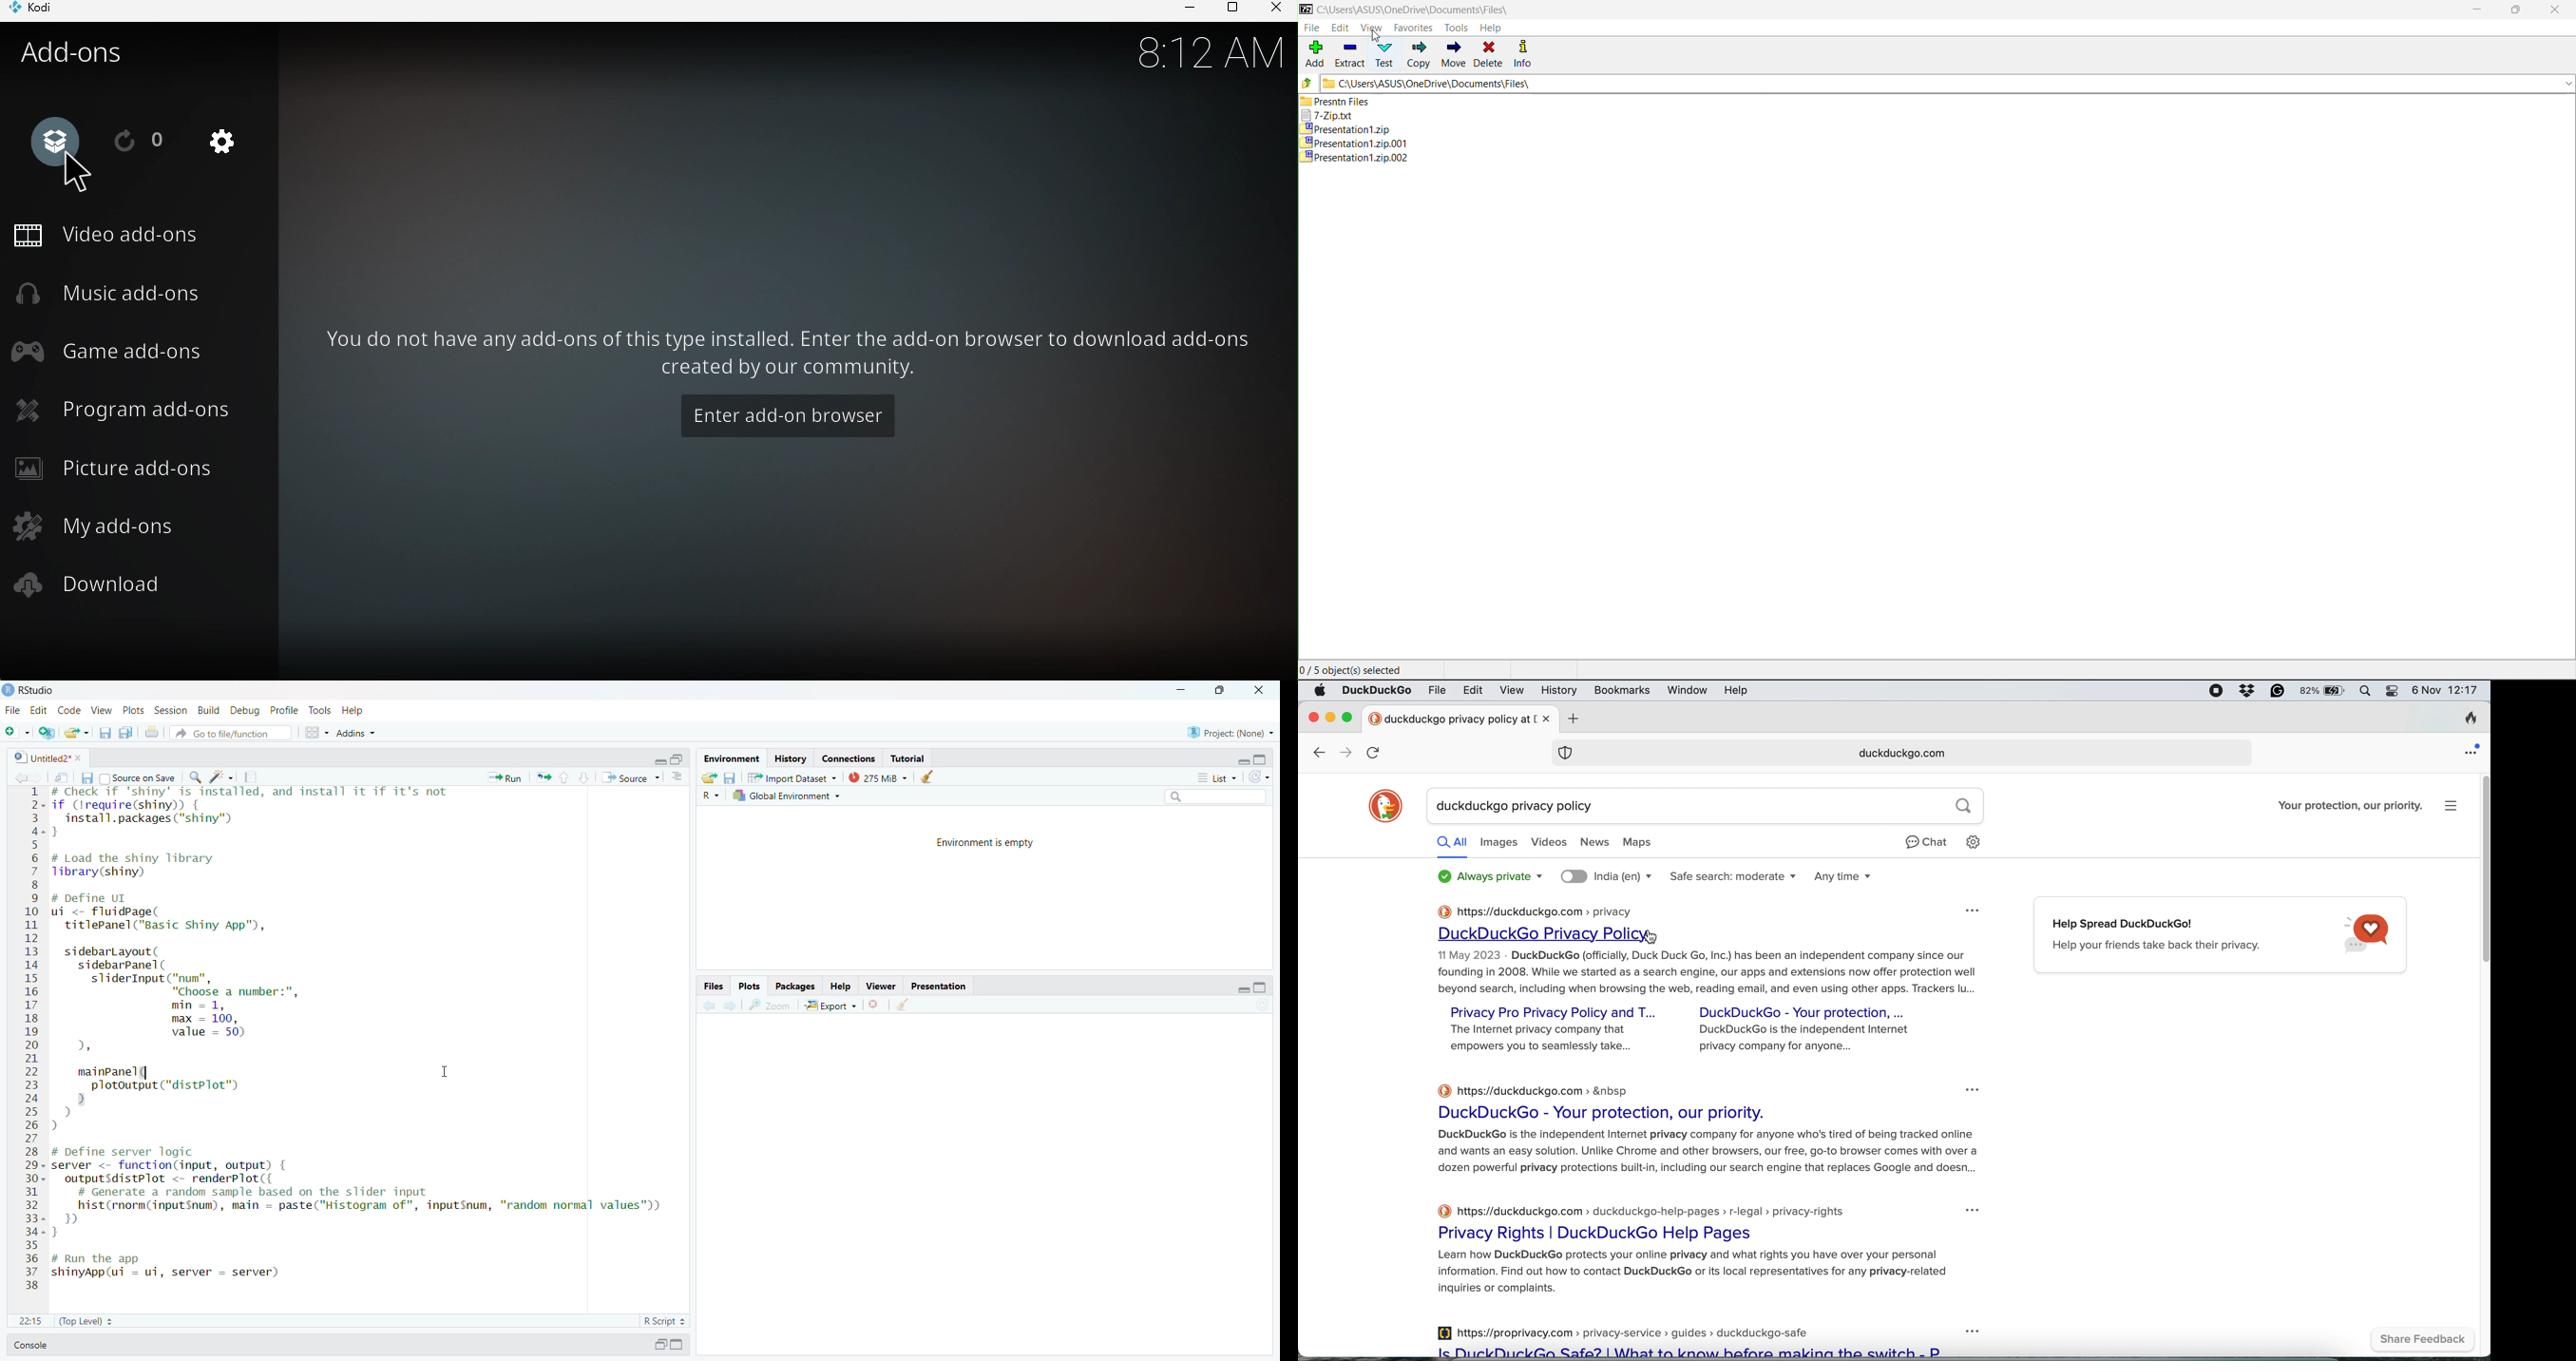 The image size is (2576, 1372). I want to click on Test, so click(1385, 55).